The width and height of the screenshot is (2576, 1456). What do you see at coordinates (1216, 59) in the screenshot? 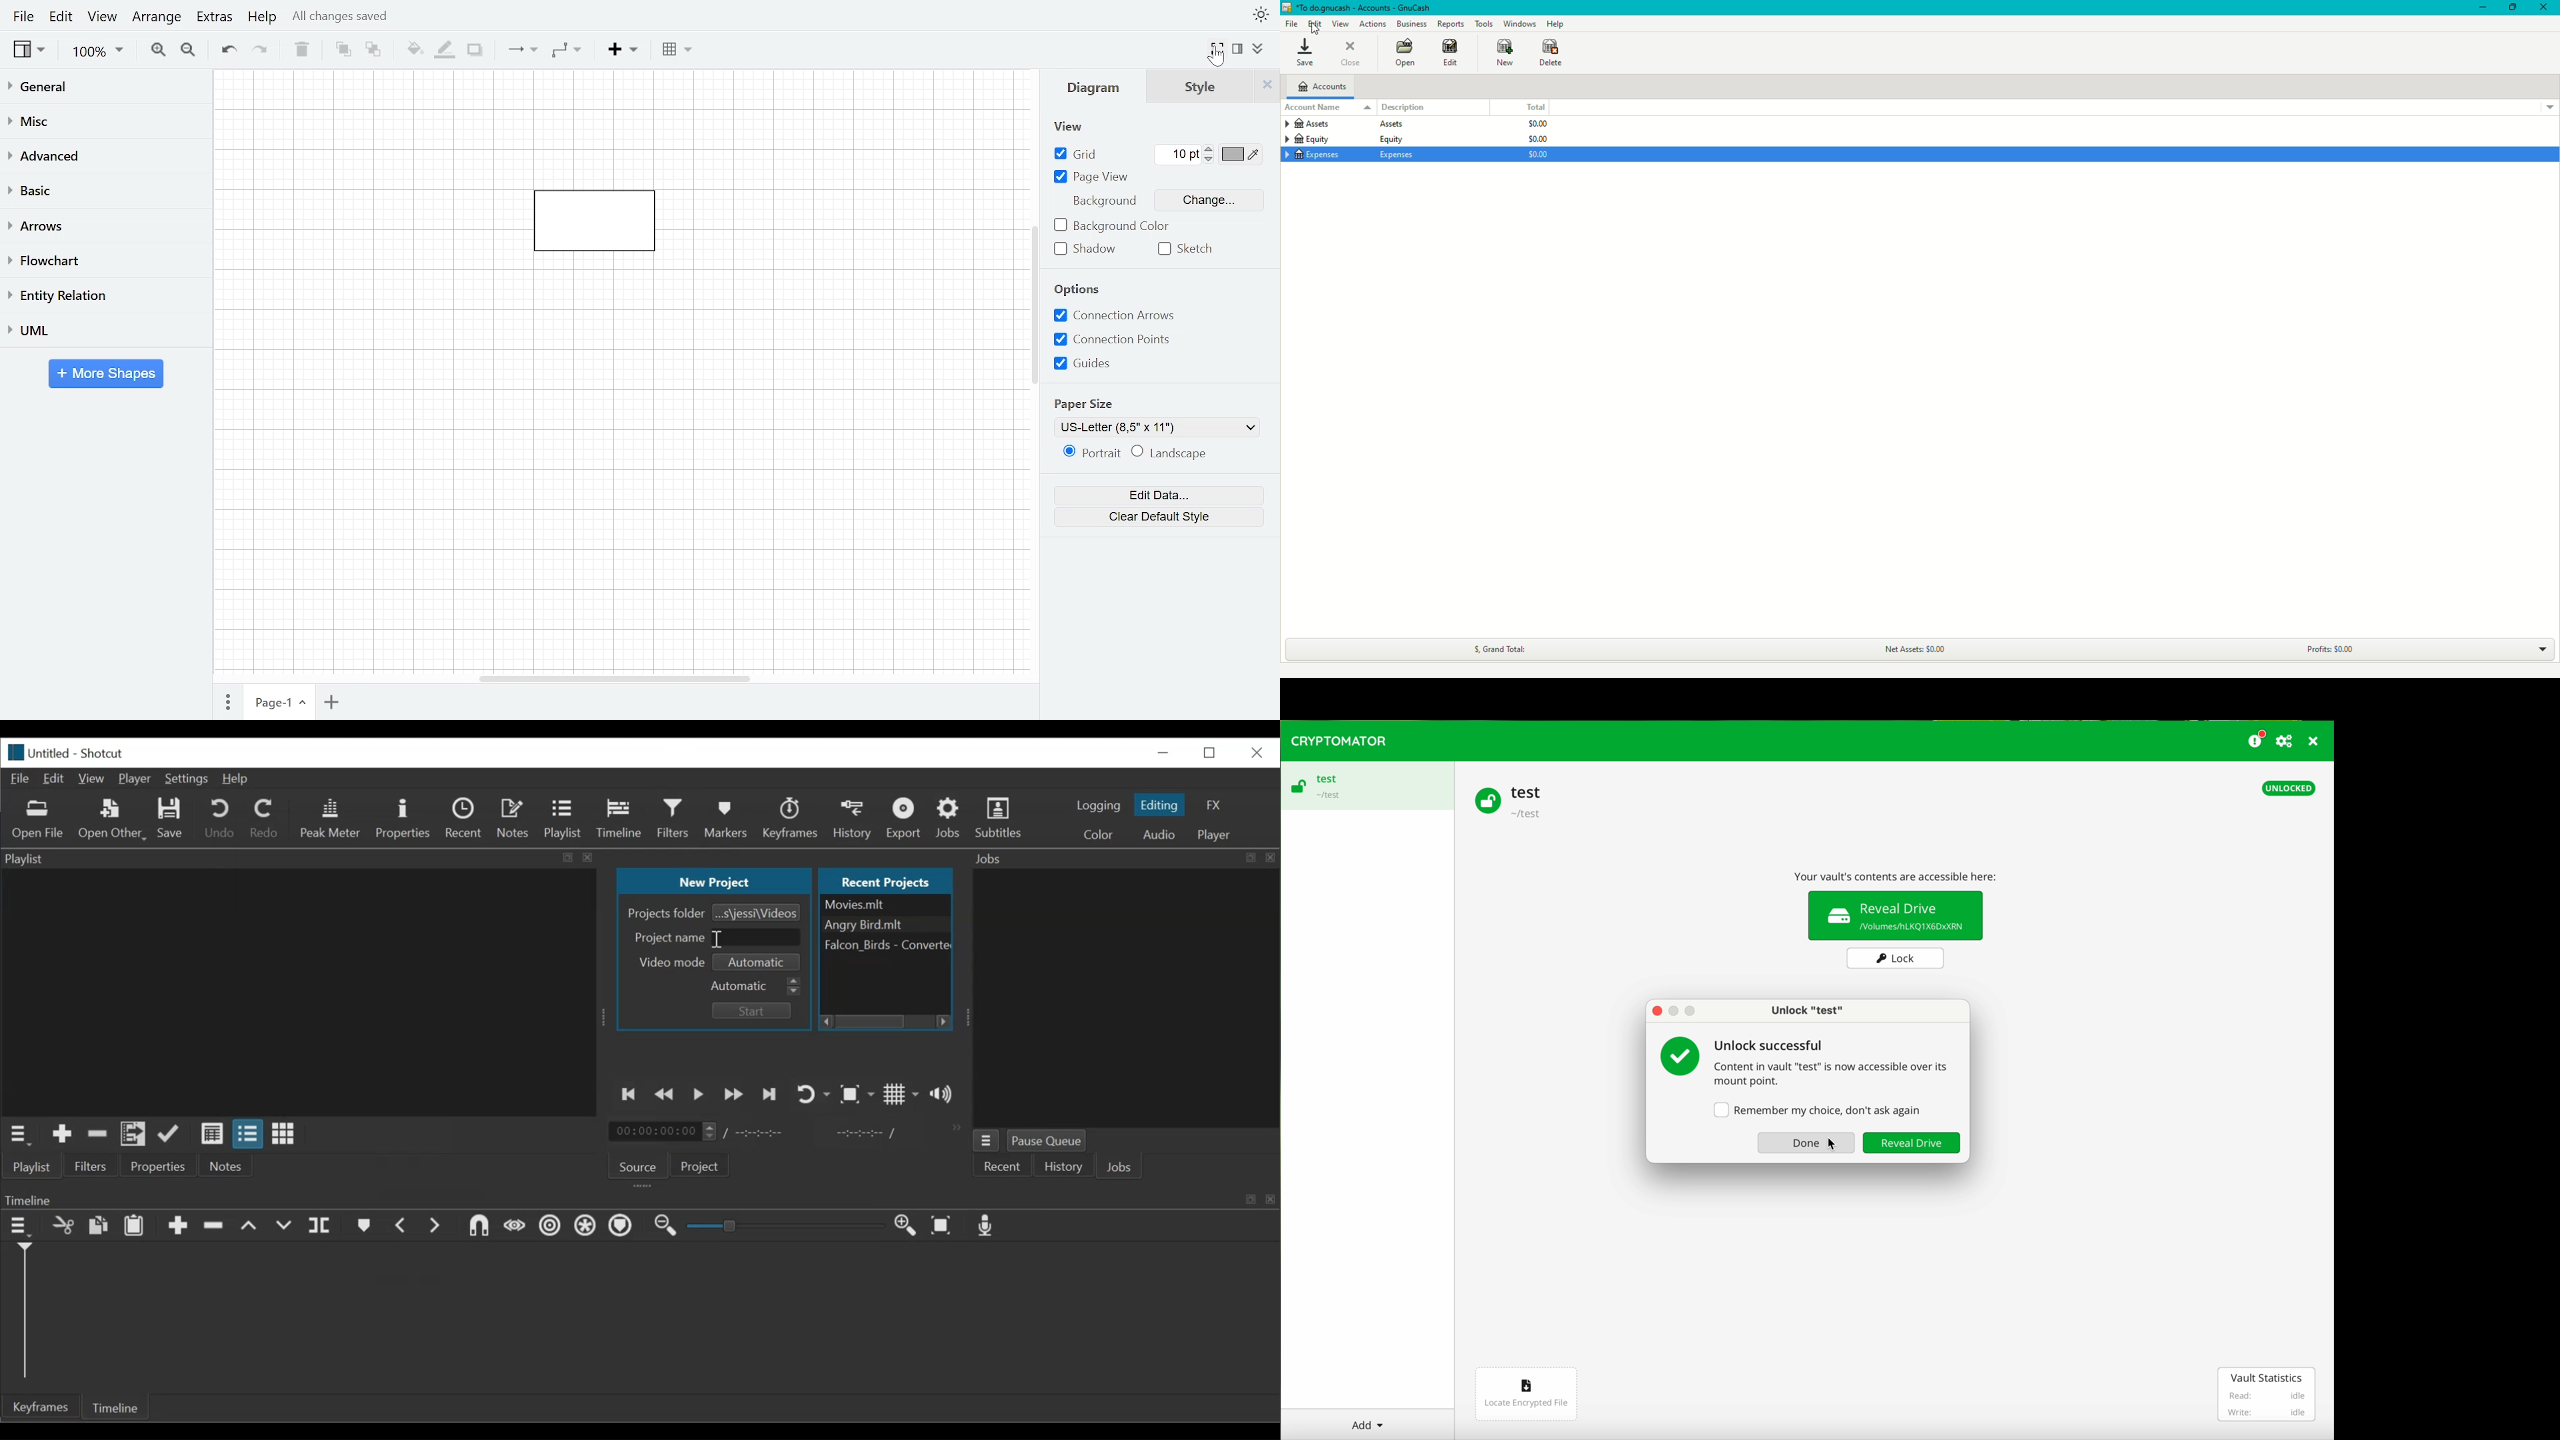
I see `Cursor` at bounding box center [1216, 59].